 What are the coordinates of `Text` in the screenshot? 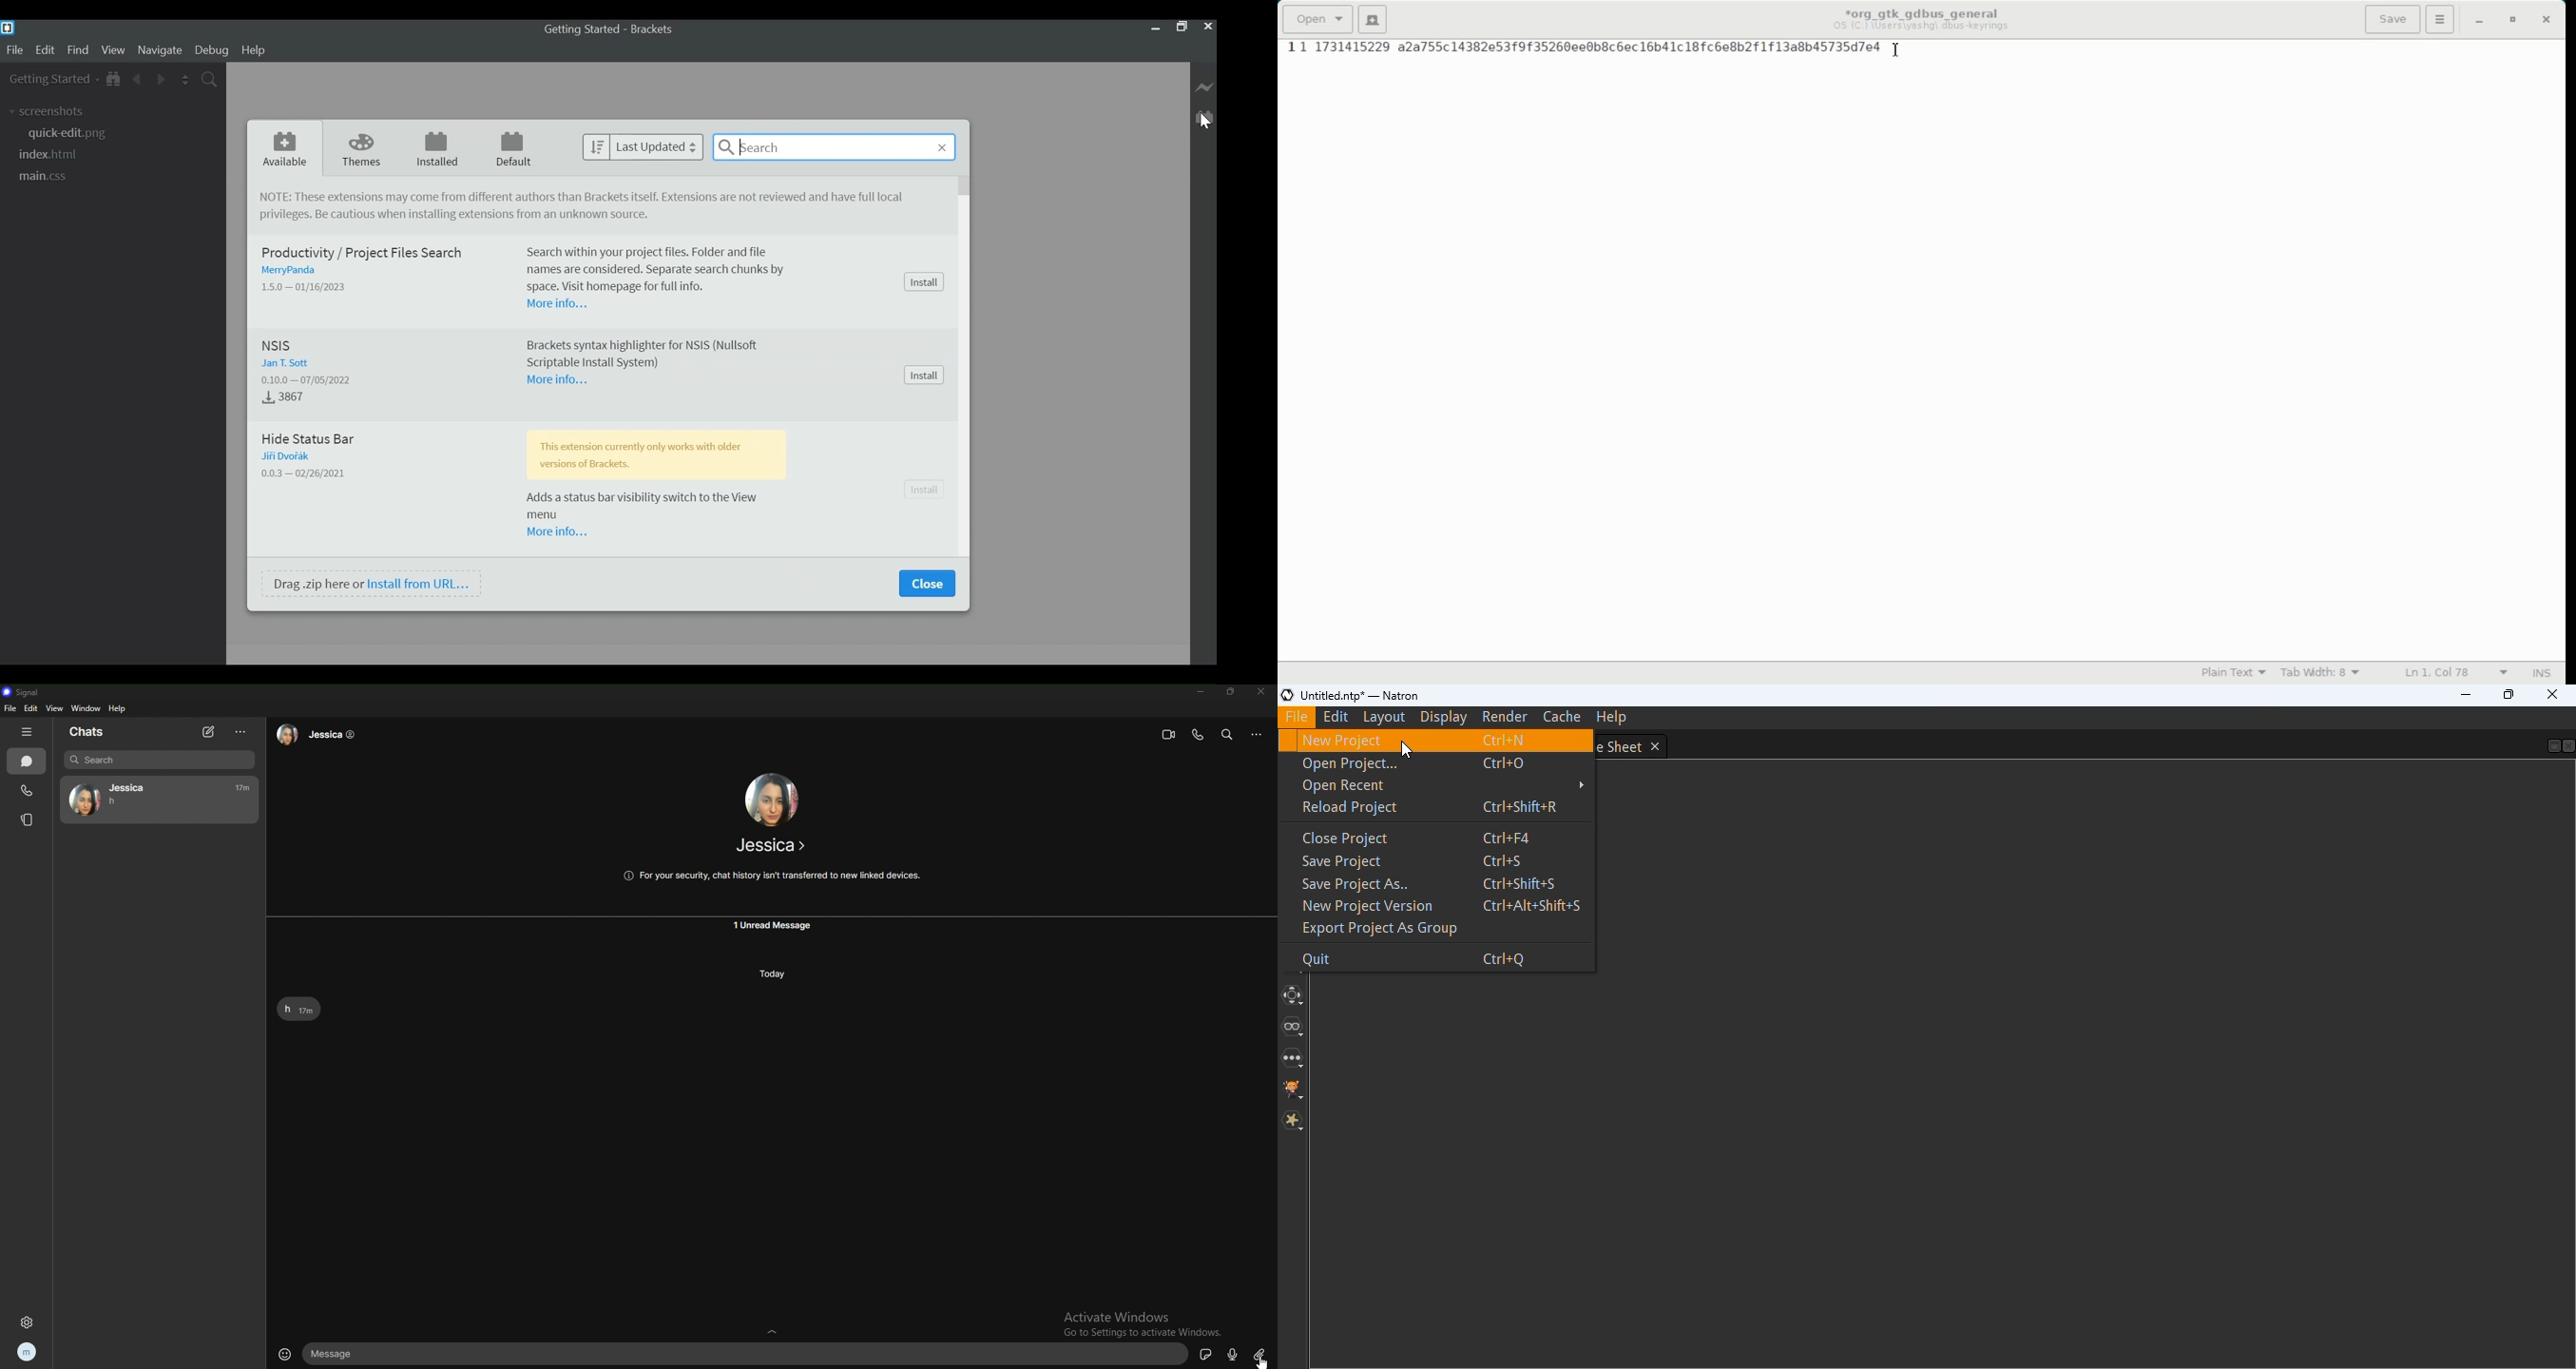 It's located at (2541, 673).